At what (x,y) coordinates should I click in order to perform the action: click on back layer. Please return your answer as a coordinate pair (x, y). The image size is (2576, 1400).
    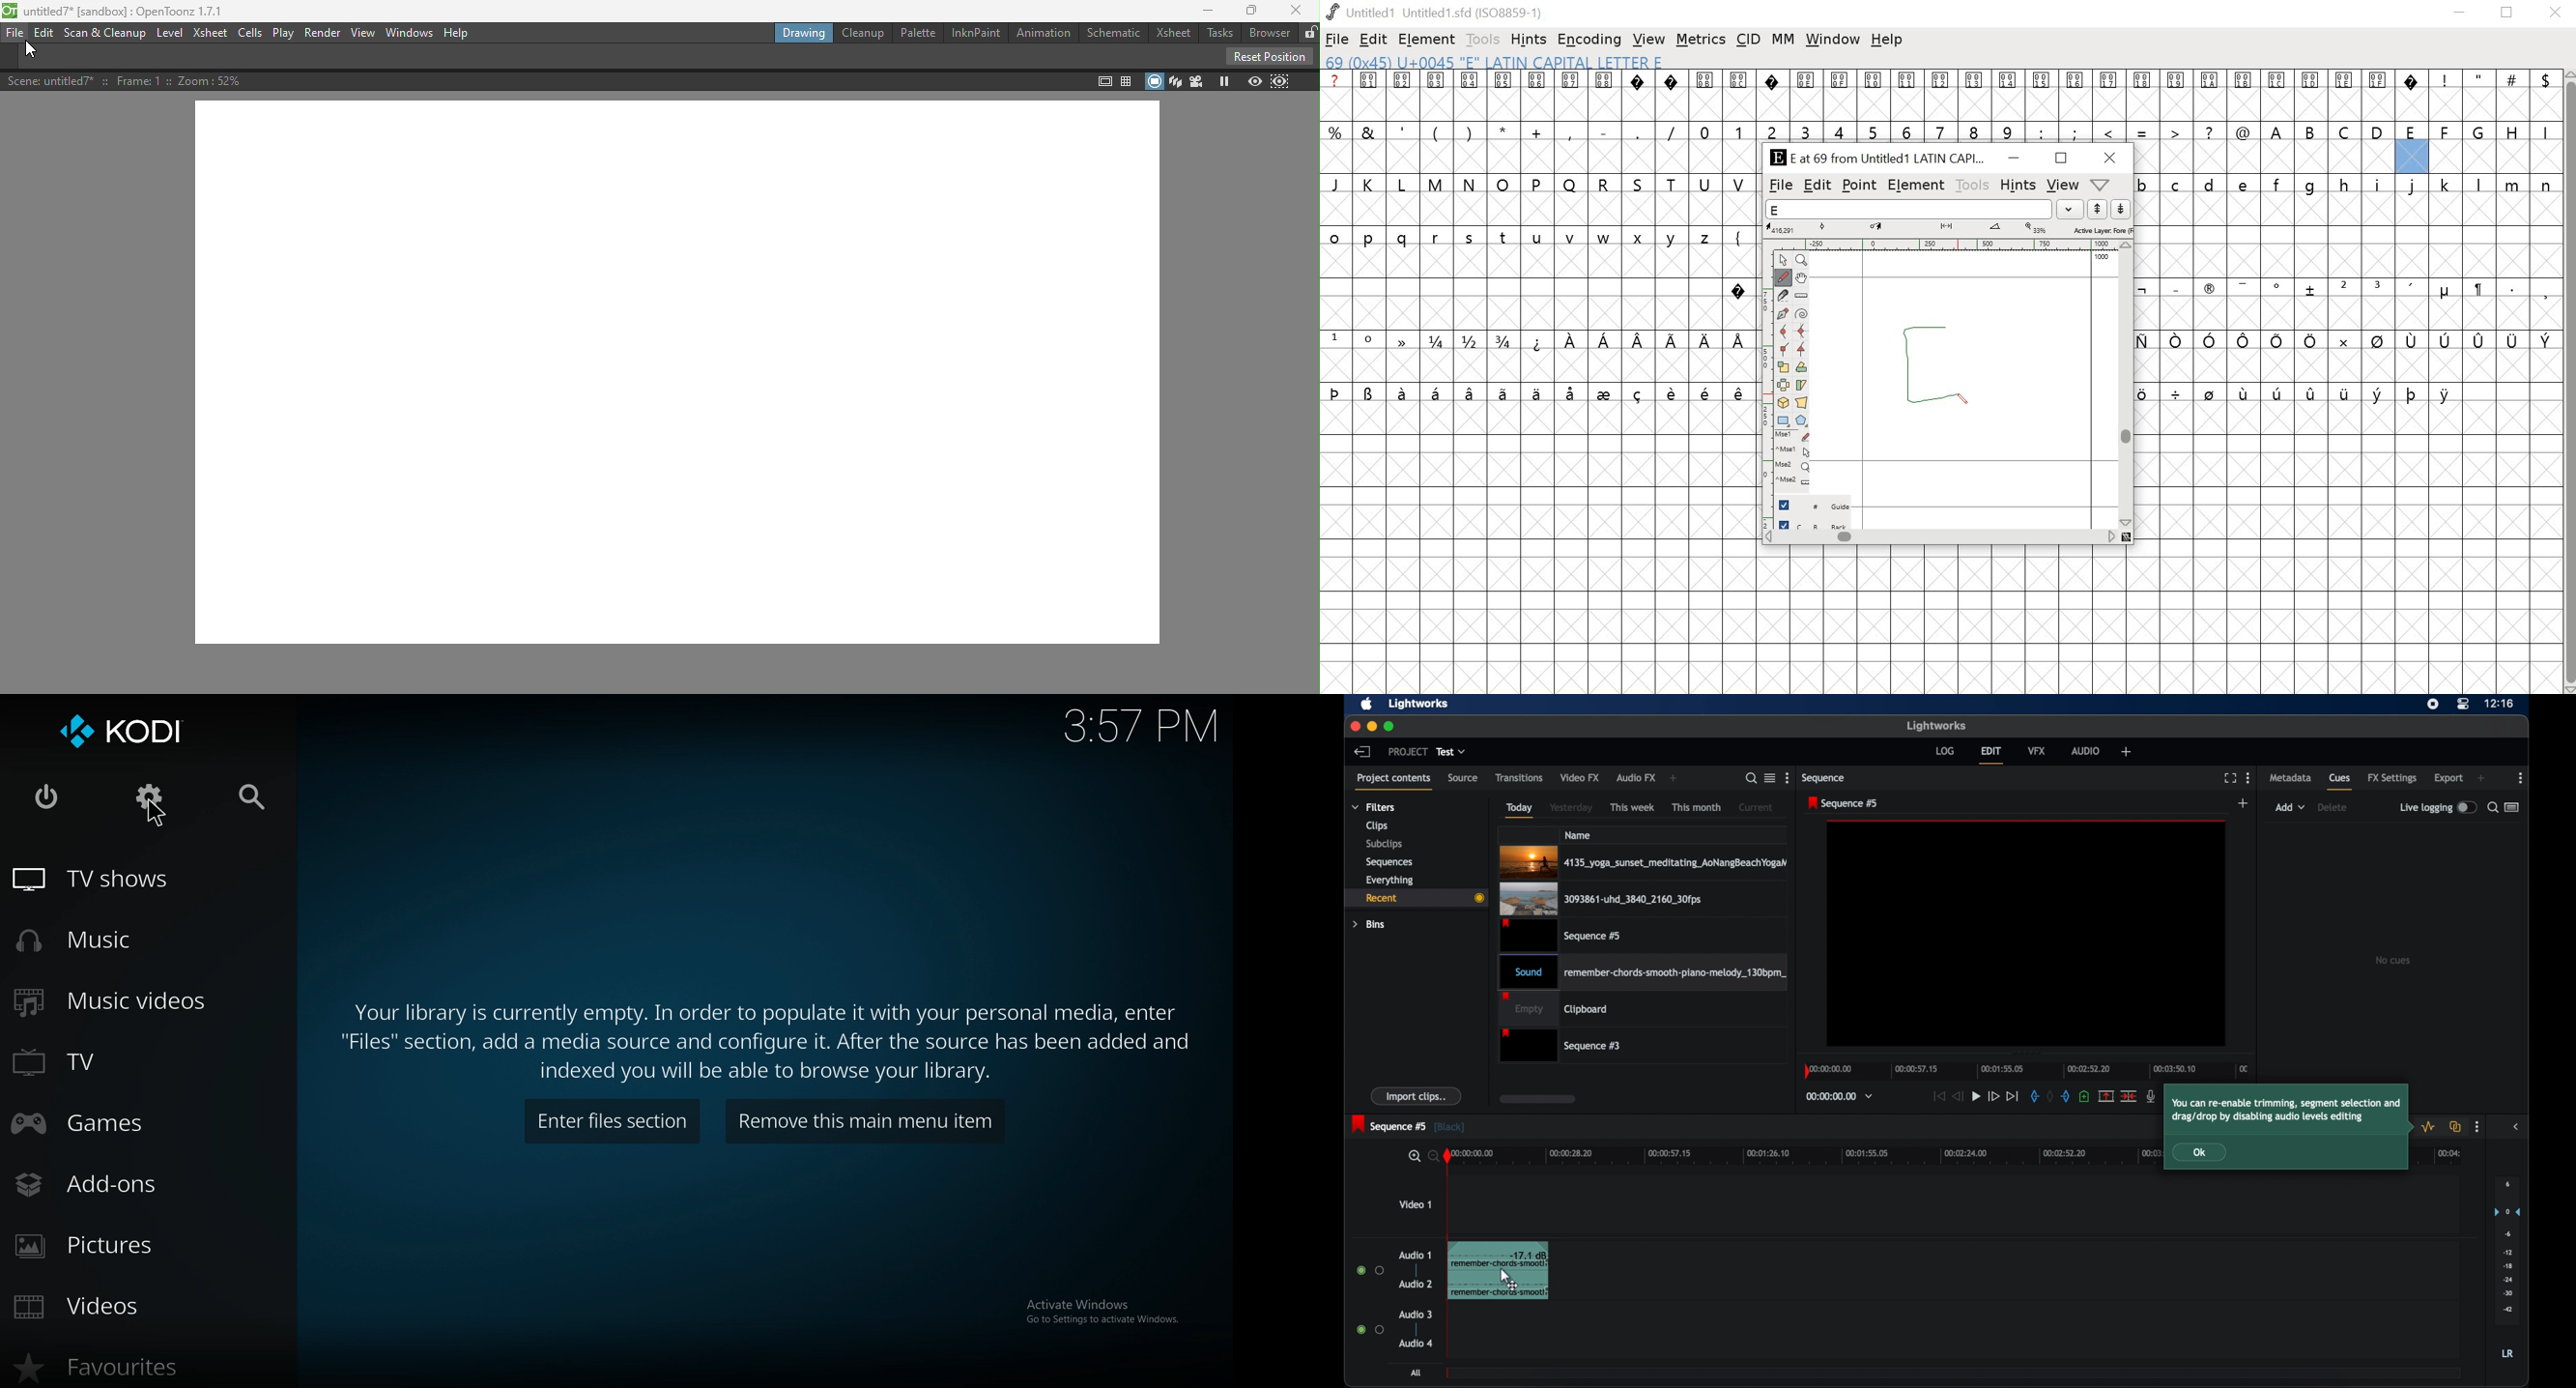
    Looking at the image, I should click on (1814, 526).